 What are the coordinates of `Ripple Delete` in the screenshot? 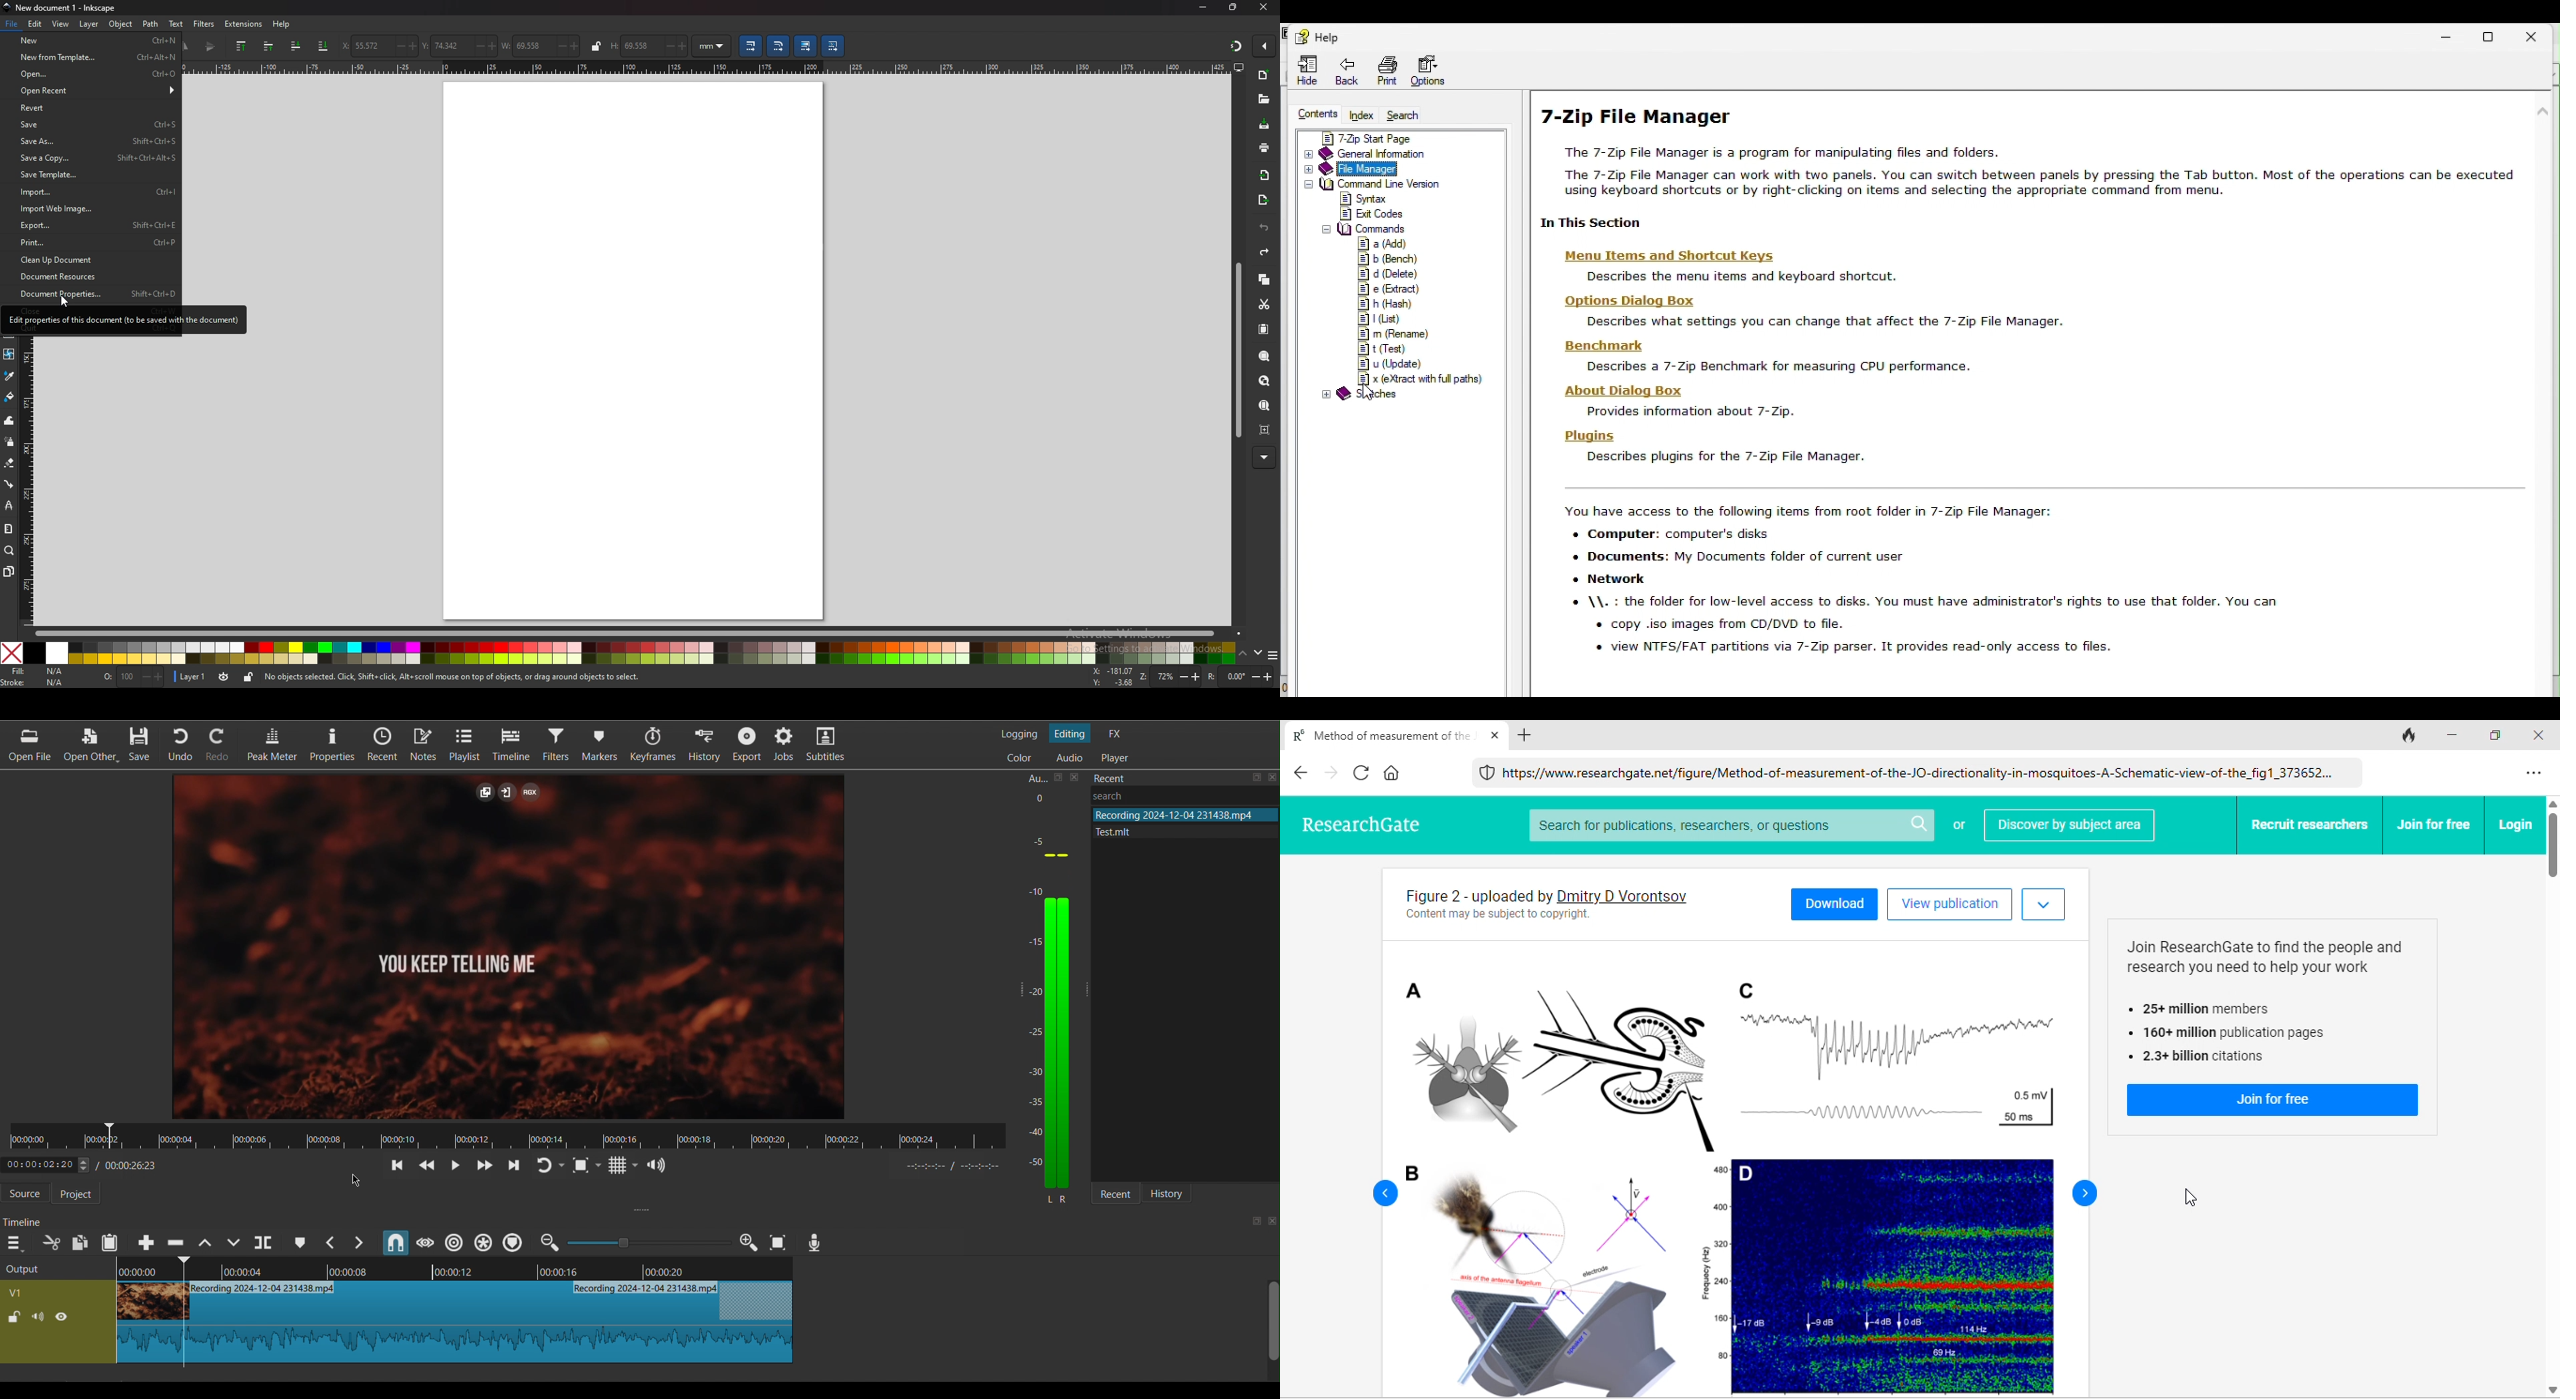 It's located at (176, 1239).